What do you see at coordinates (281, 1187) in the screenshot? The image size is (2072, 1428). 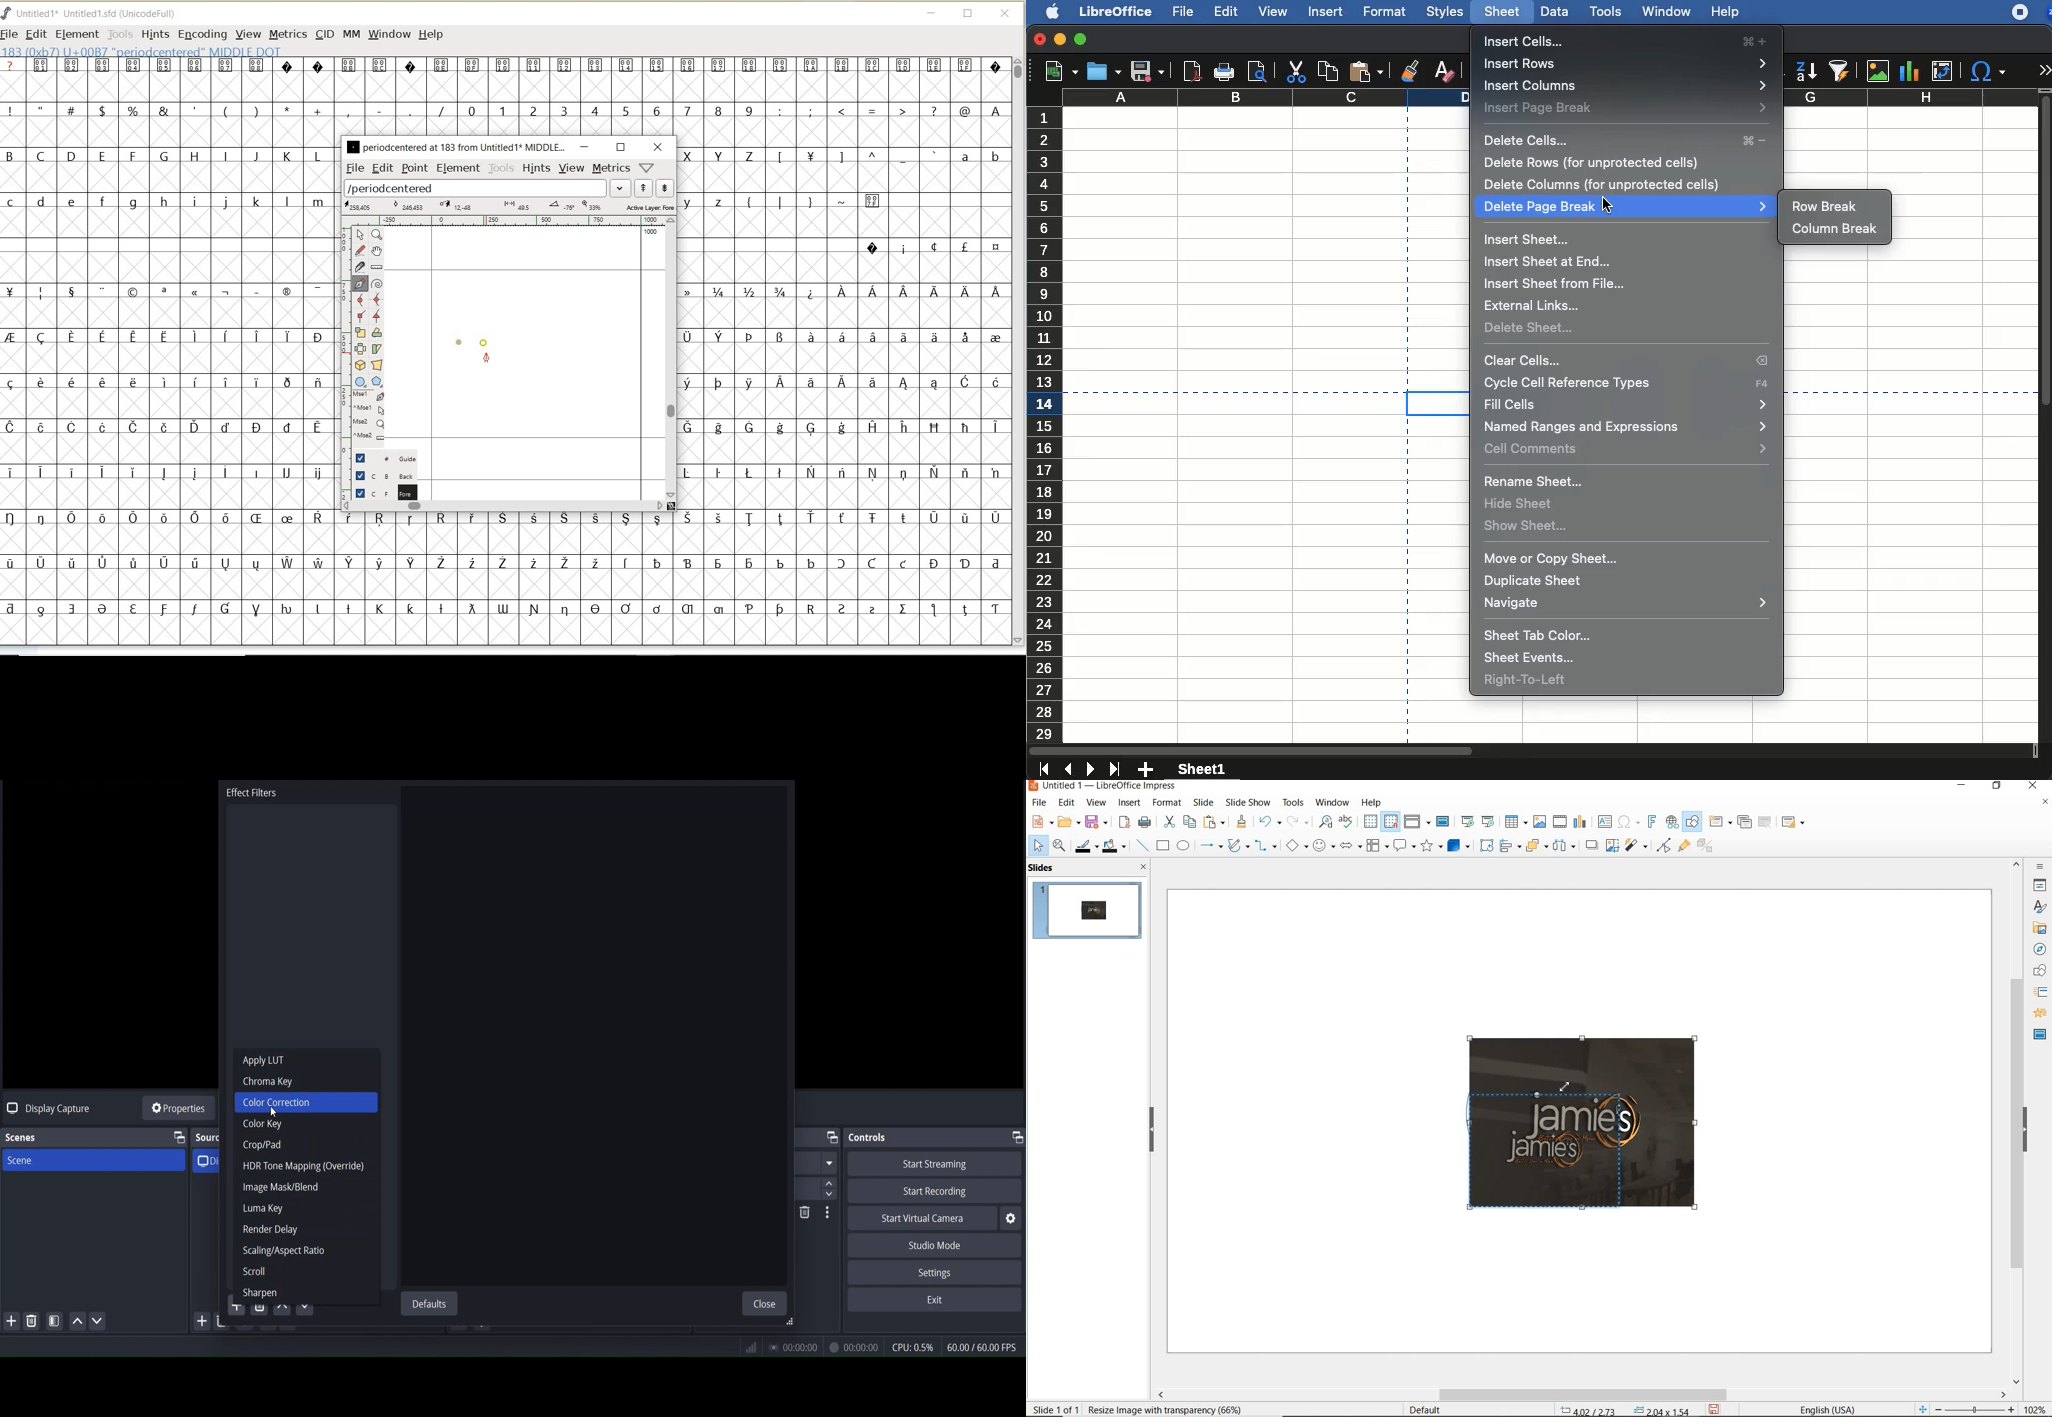 I see `image mask/blend` at bounding box center [281, 1187].